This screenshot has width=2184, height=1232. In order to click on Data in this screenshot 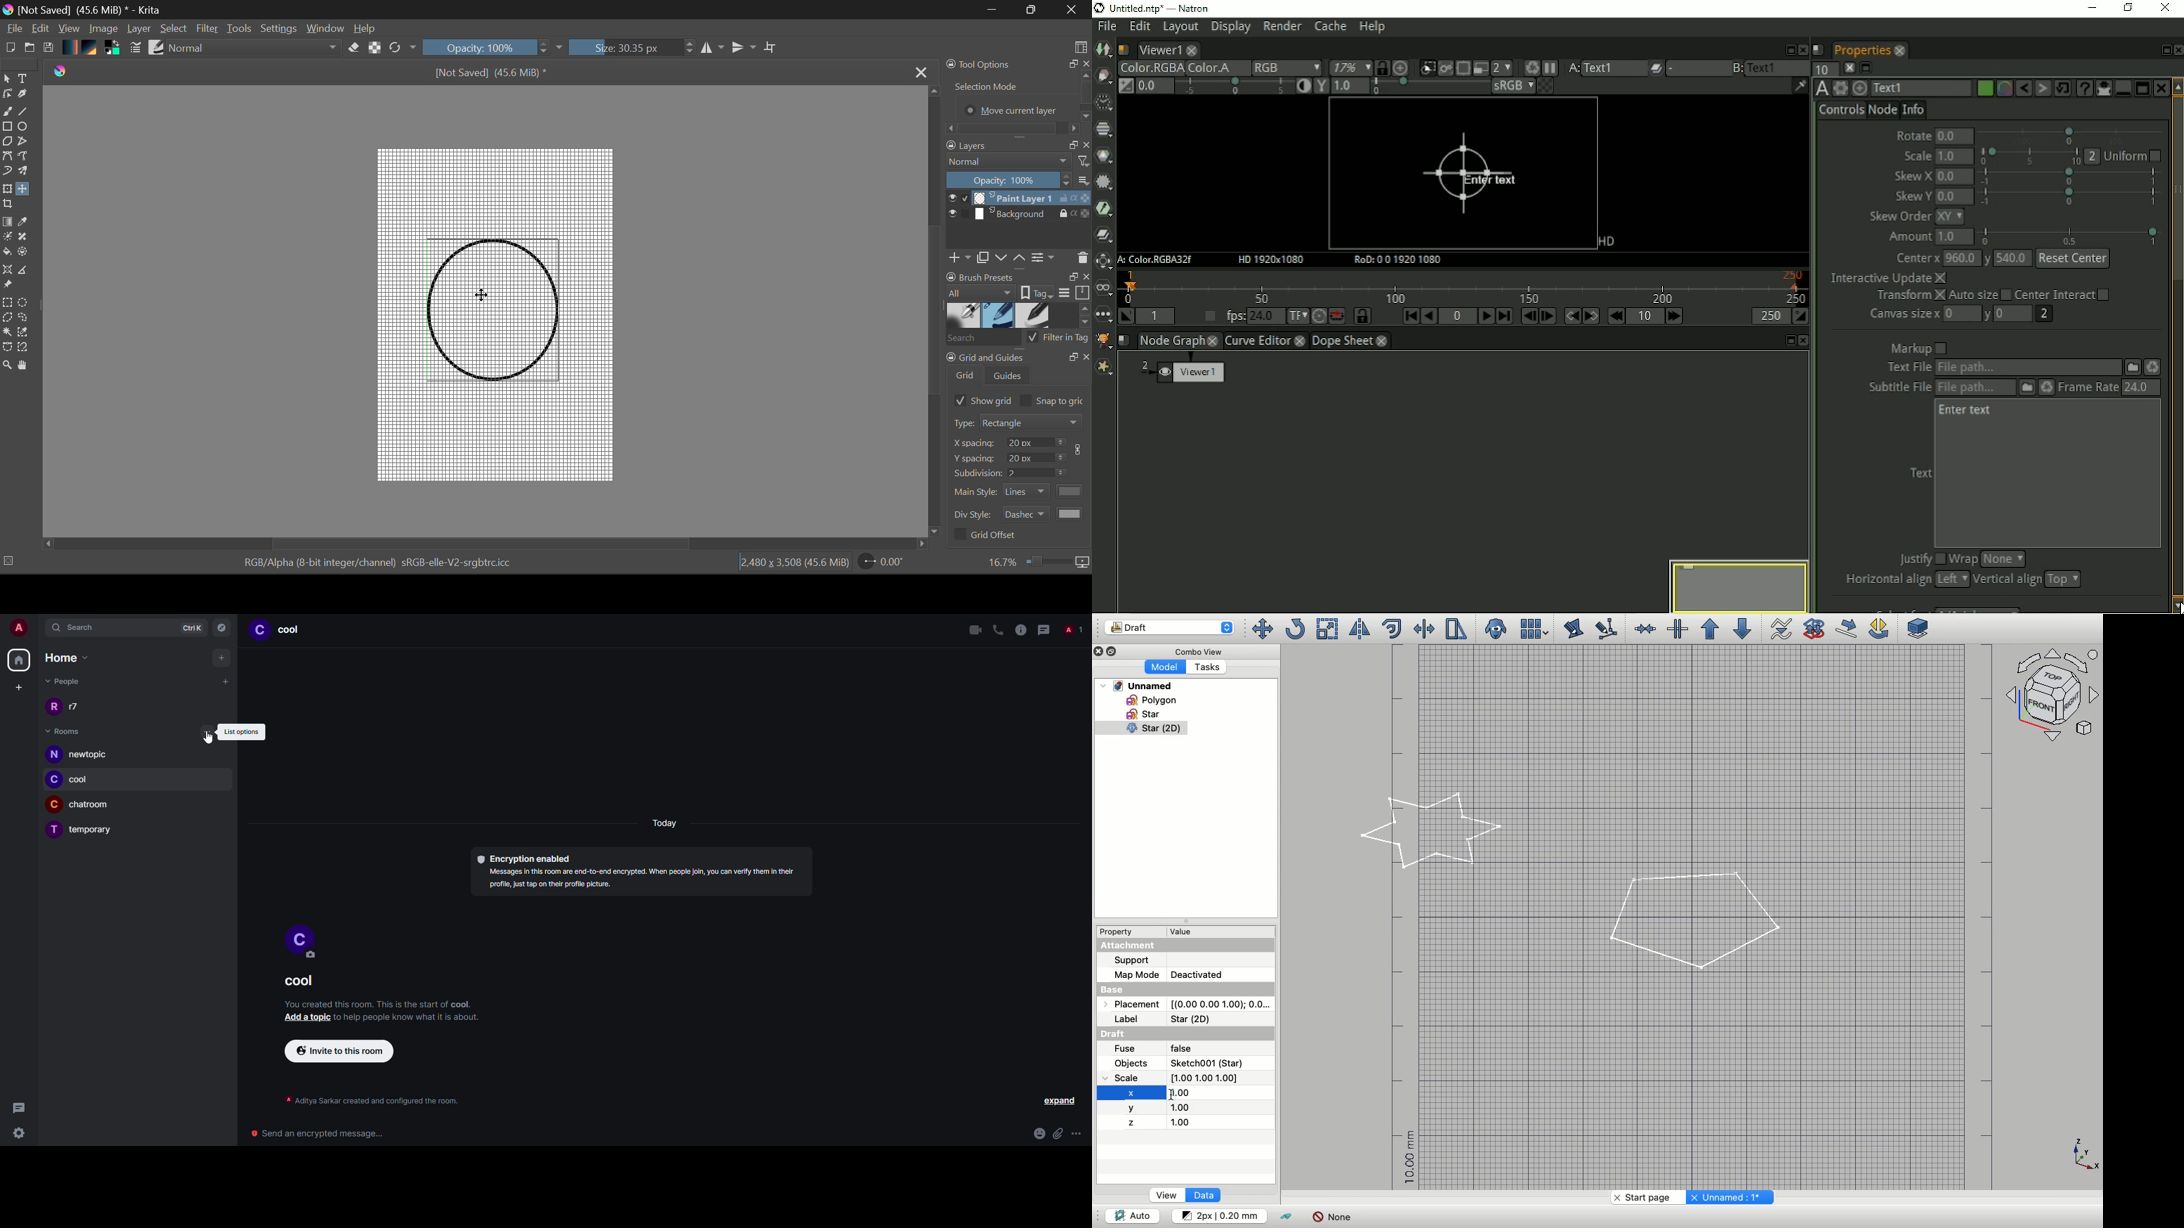, I will do `click(1202, 1195)`.